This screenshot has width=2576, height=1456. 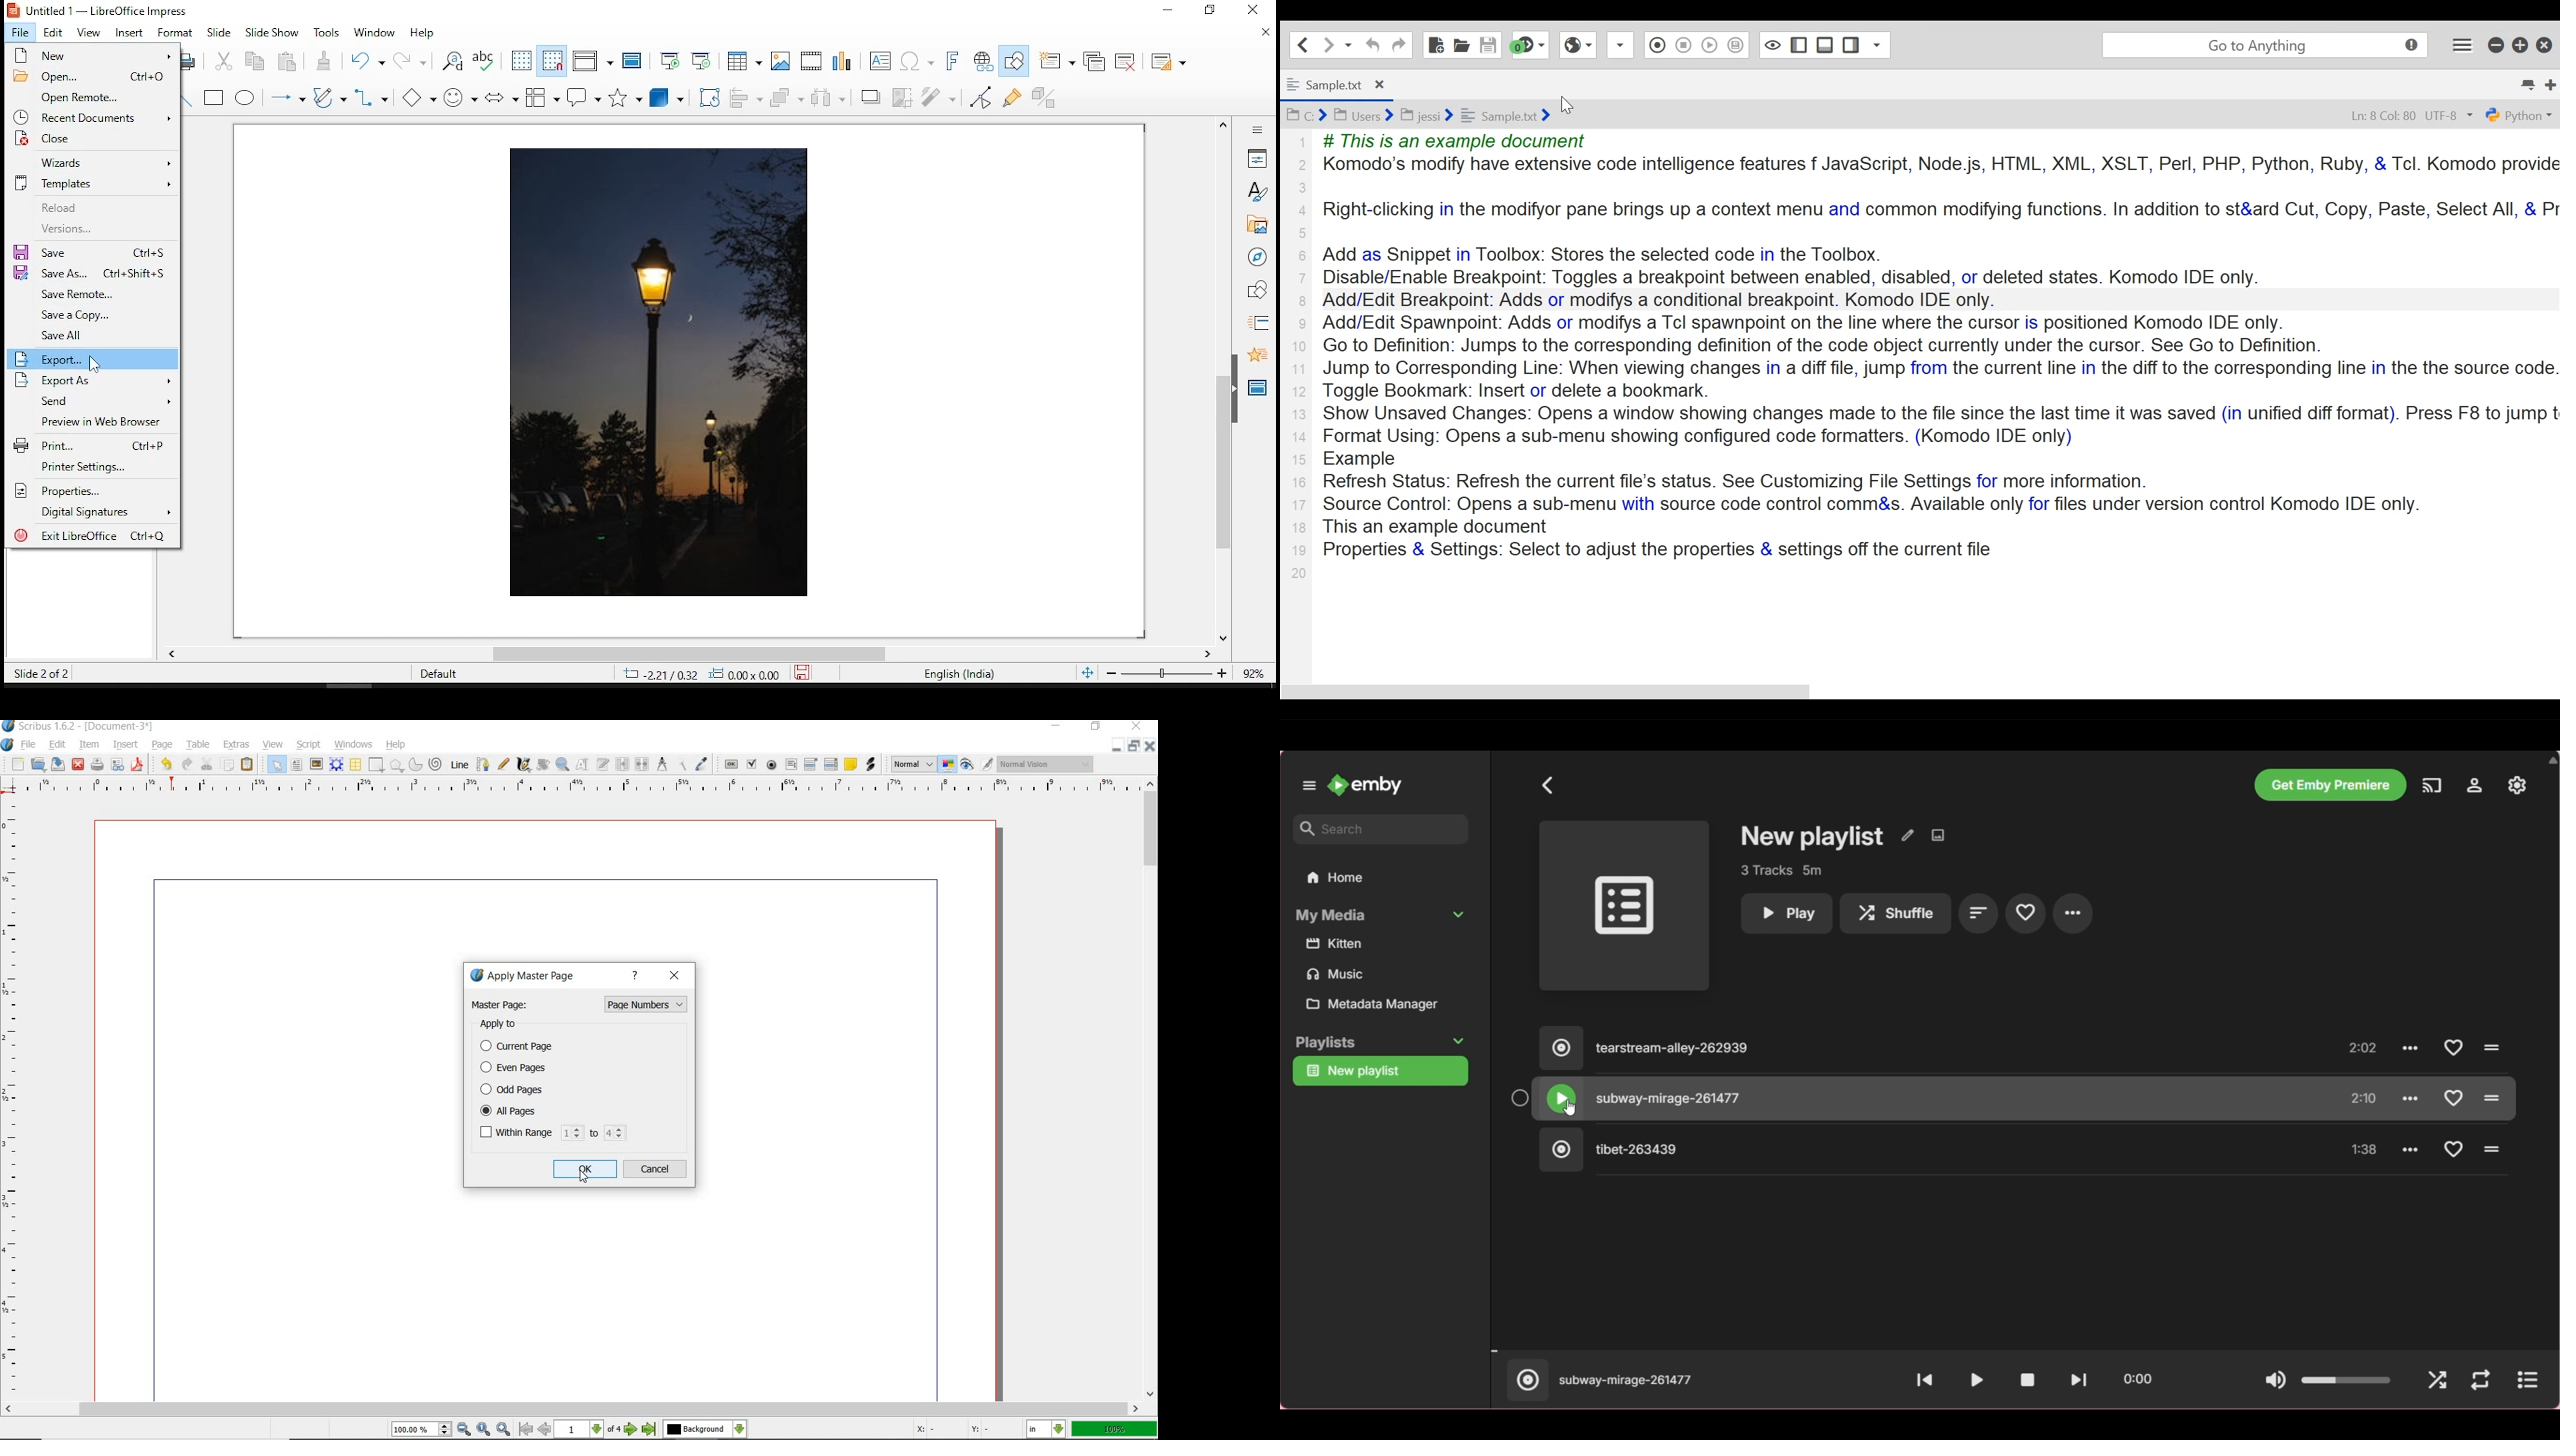 What do you see at coordinates (832, 763) in the screenshot?
I see `pdf list box` at bounding box center [832, 763].